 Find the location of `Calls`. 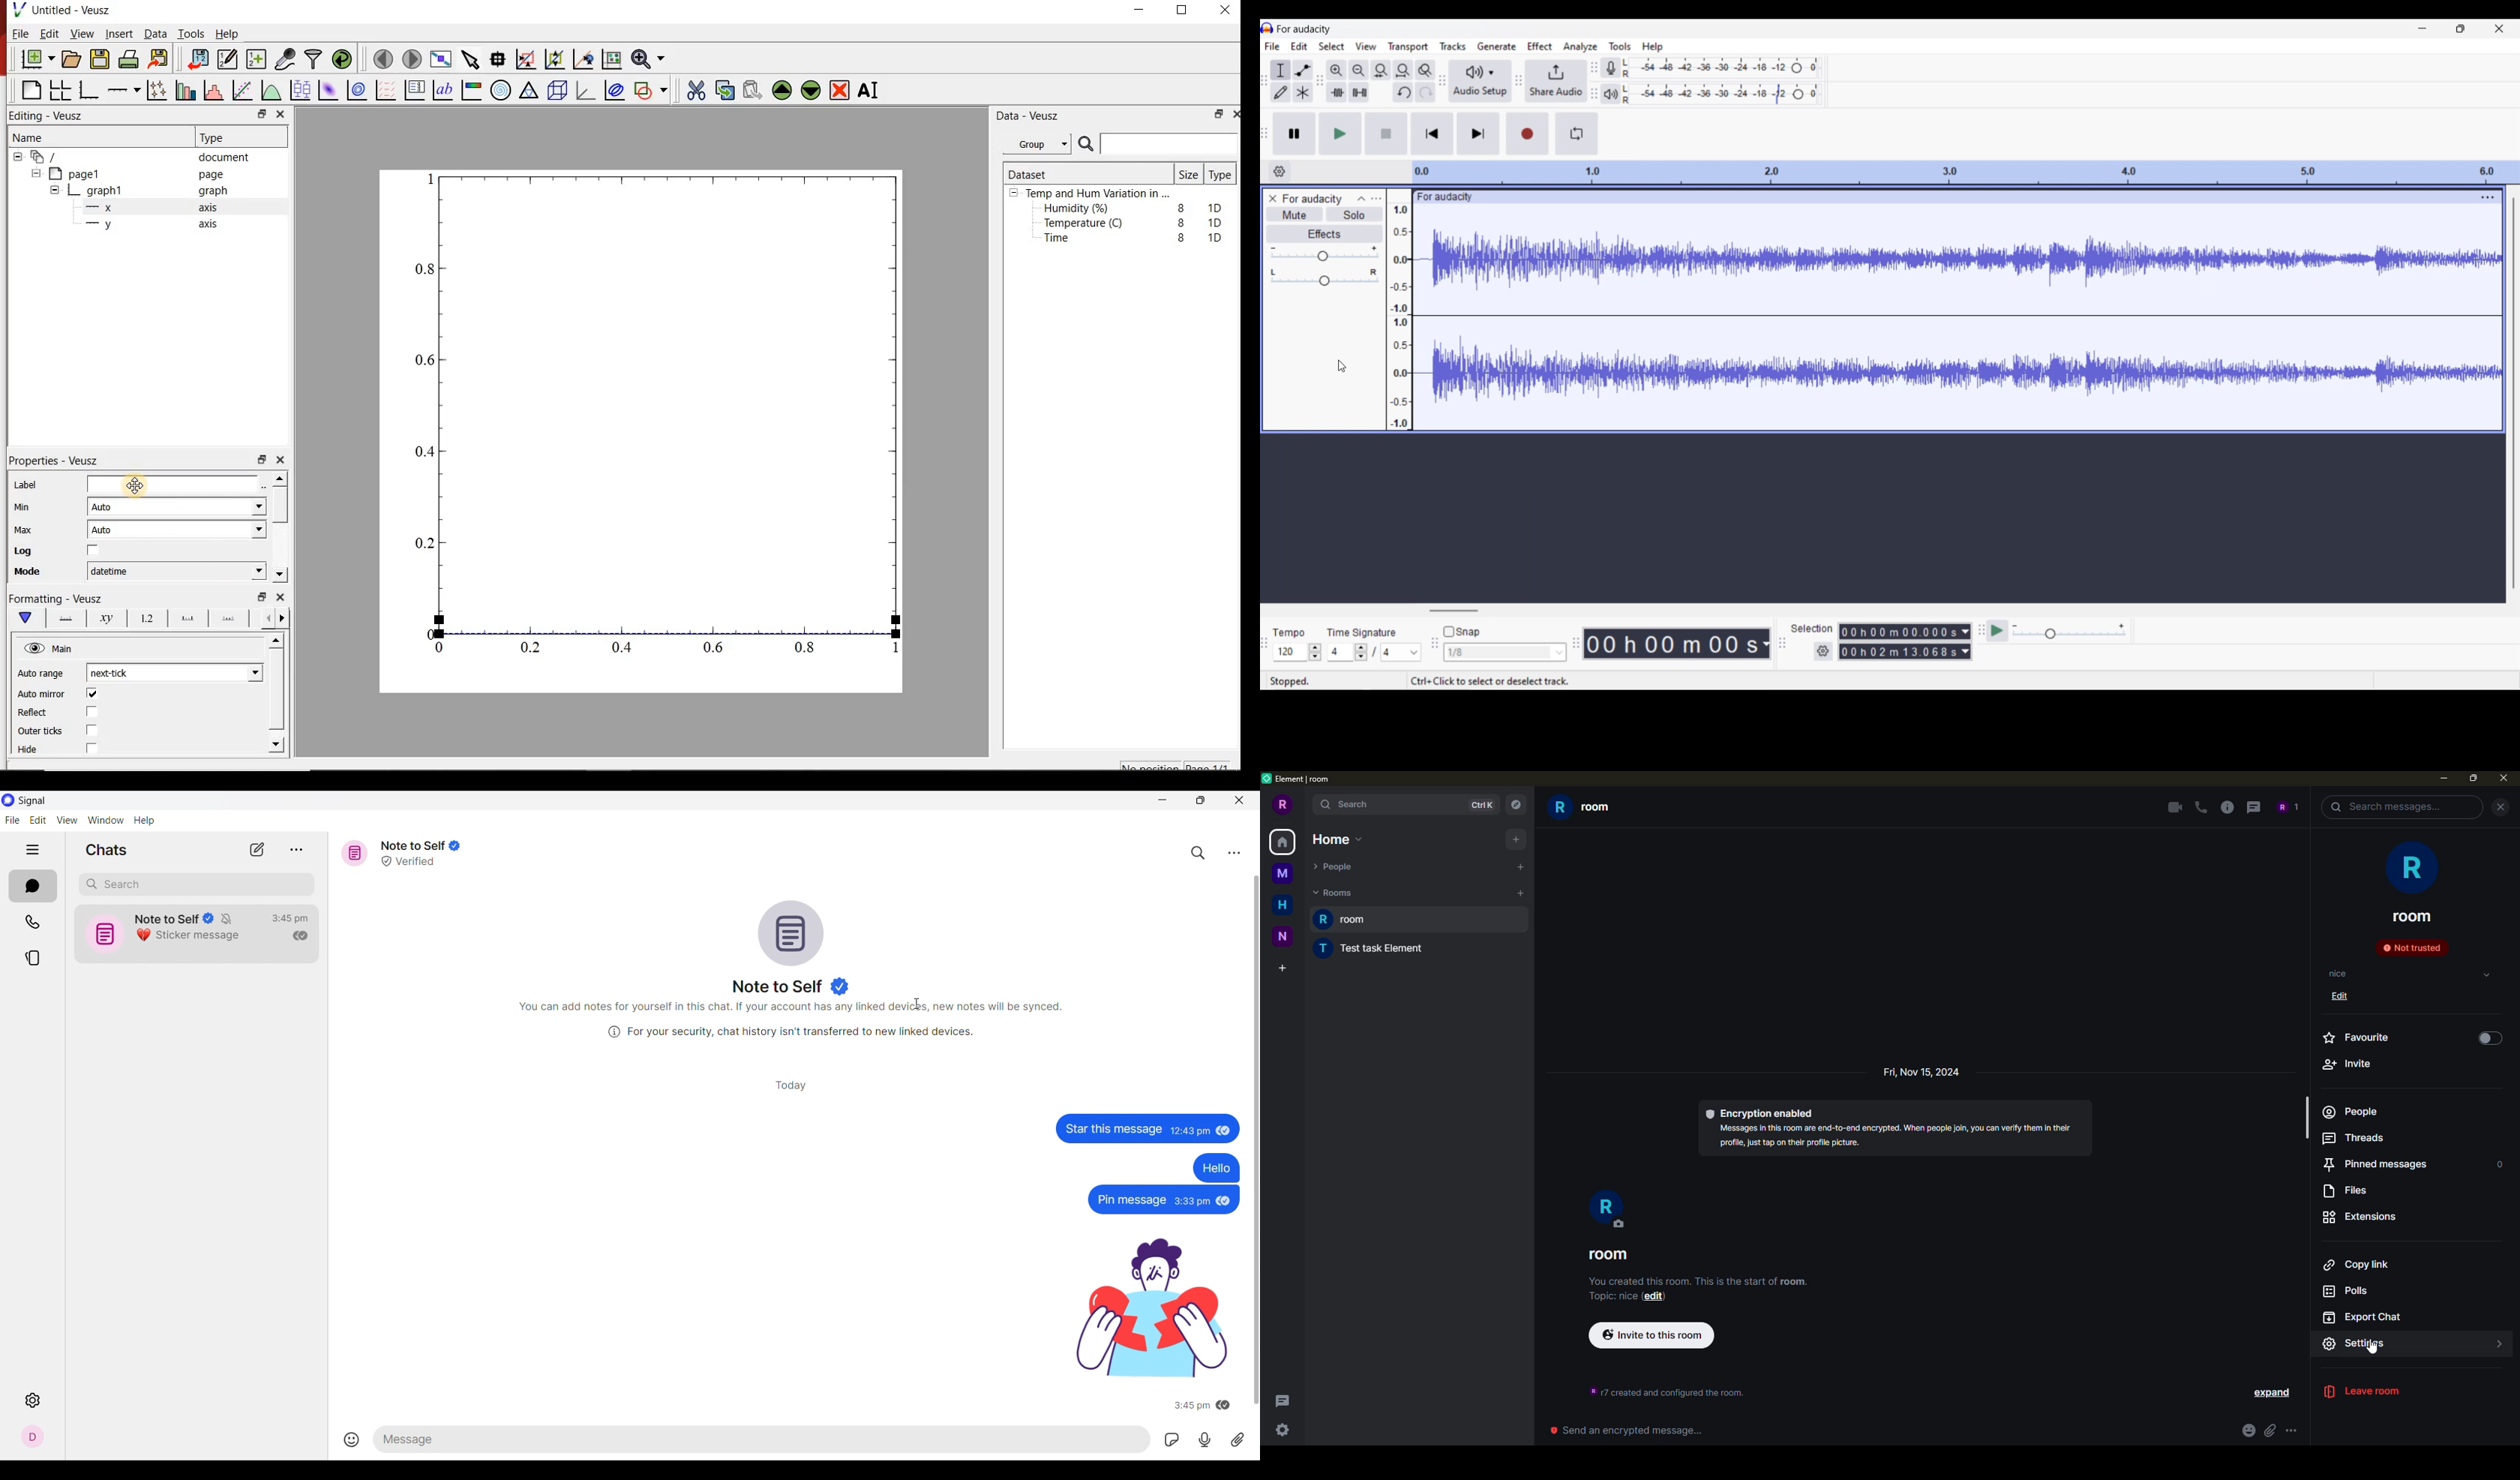

Calls is located at coordinates (33, 921).